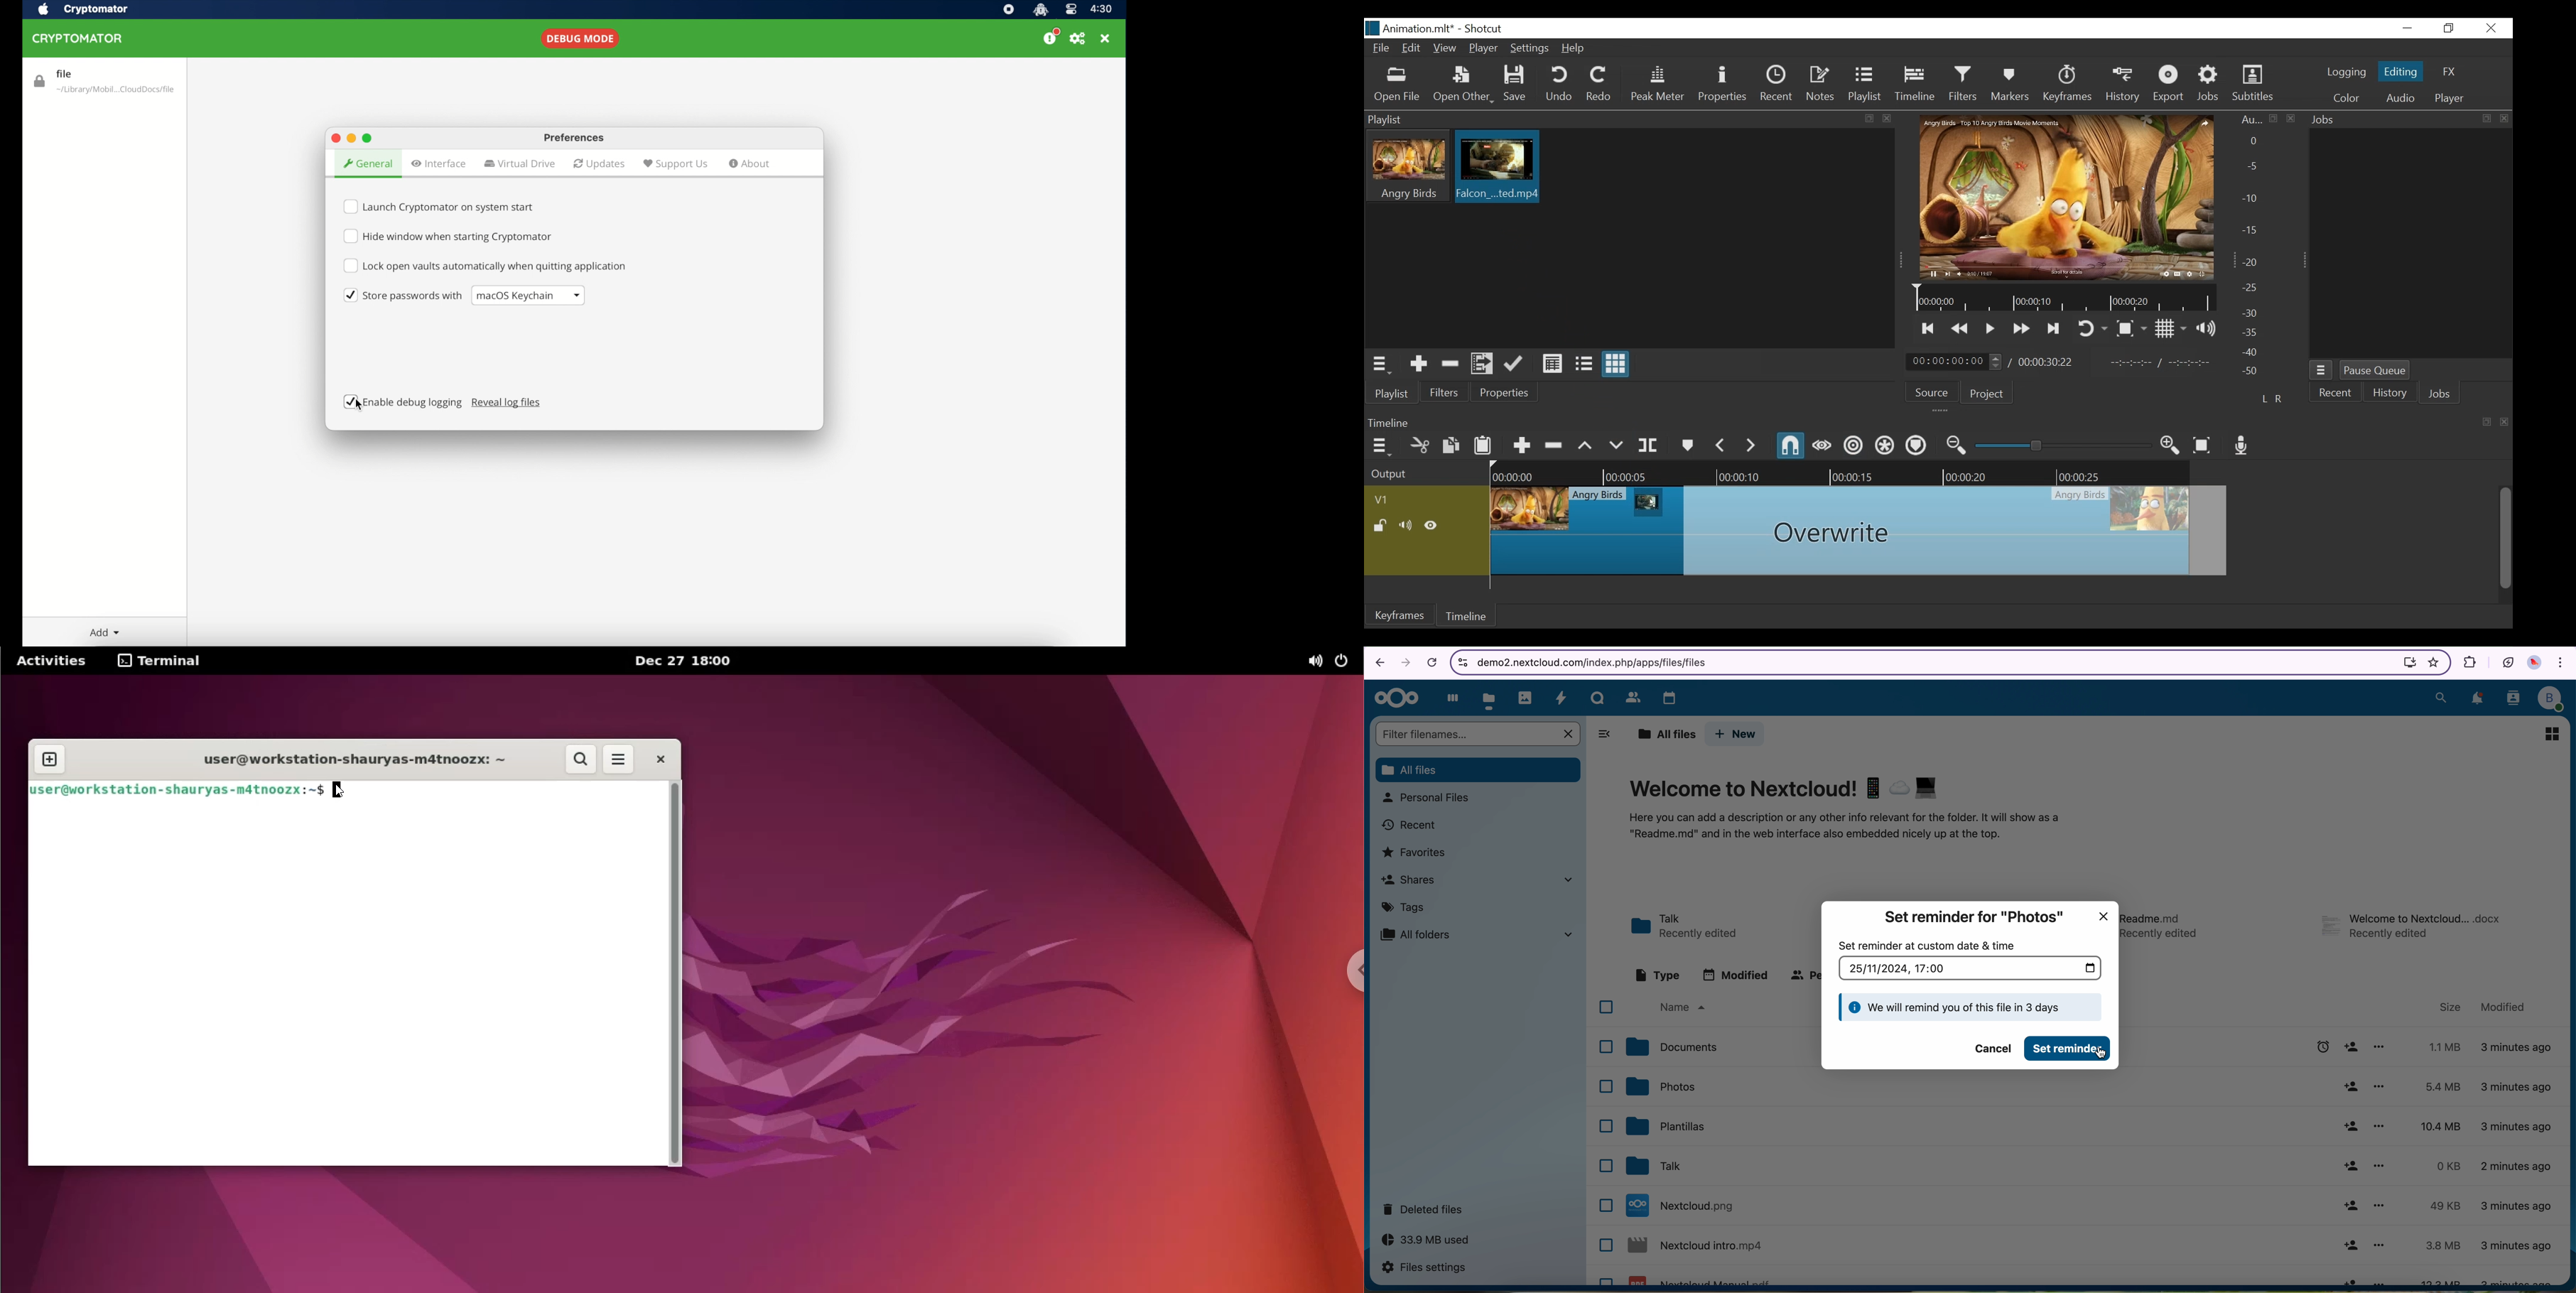 The image size is (2576, 1316). I want to click on screen recorder icon, so click(1010, 10).